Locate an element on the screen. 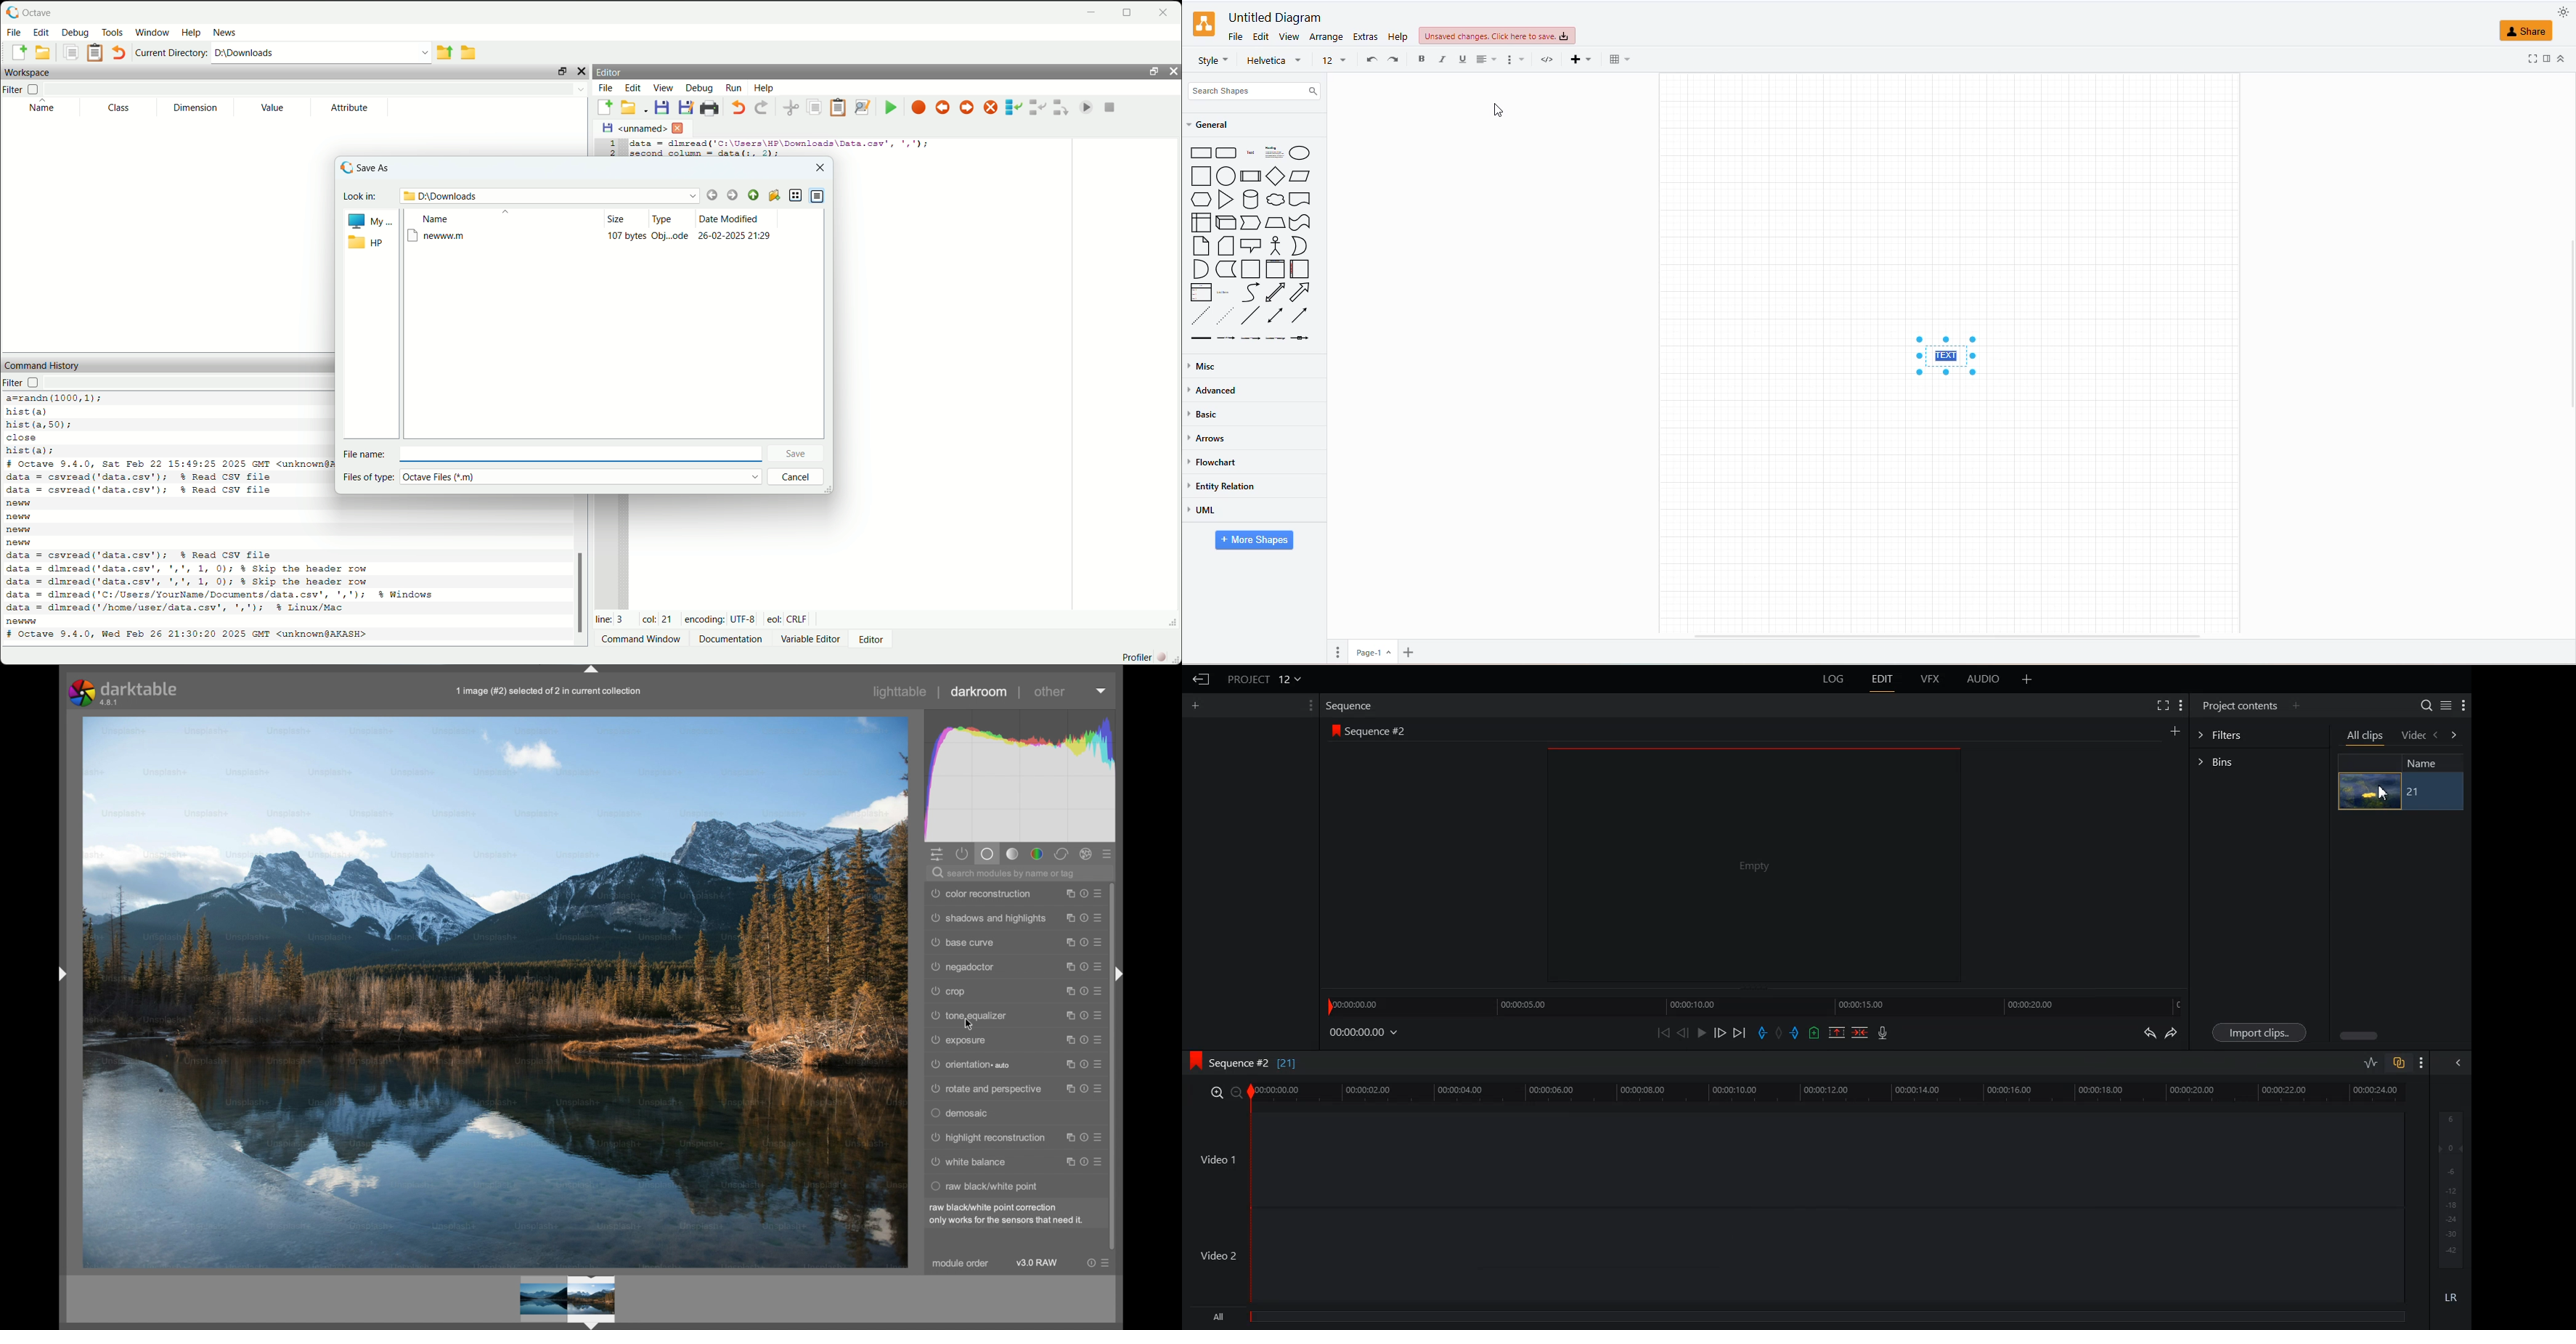  save file and run/continue is located at coordinates (890, 107).